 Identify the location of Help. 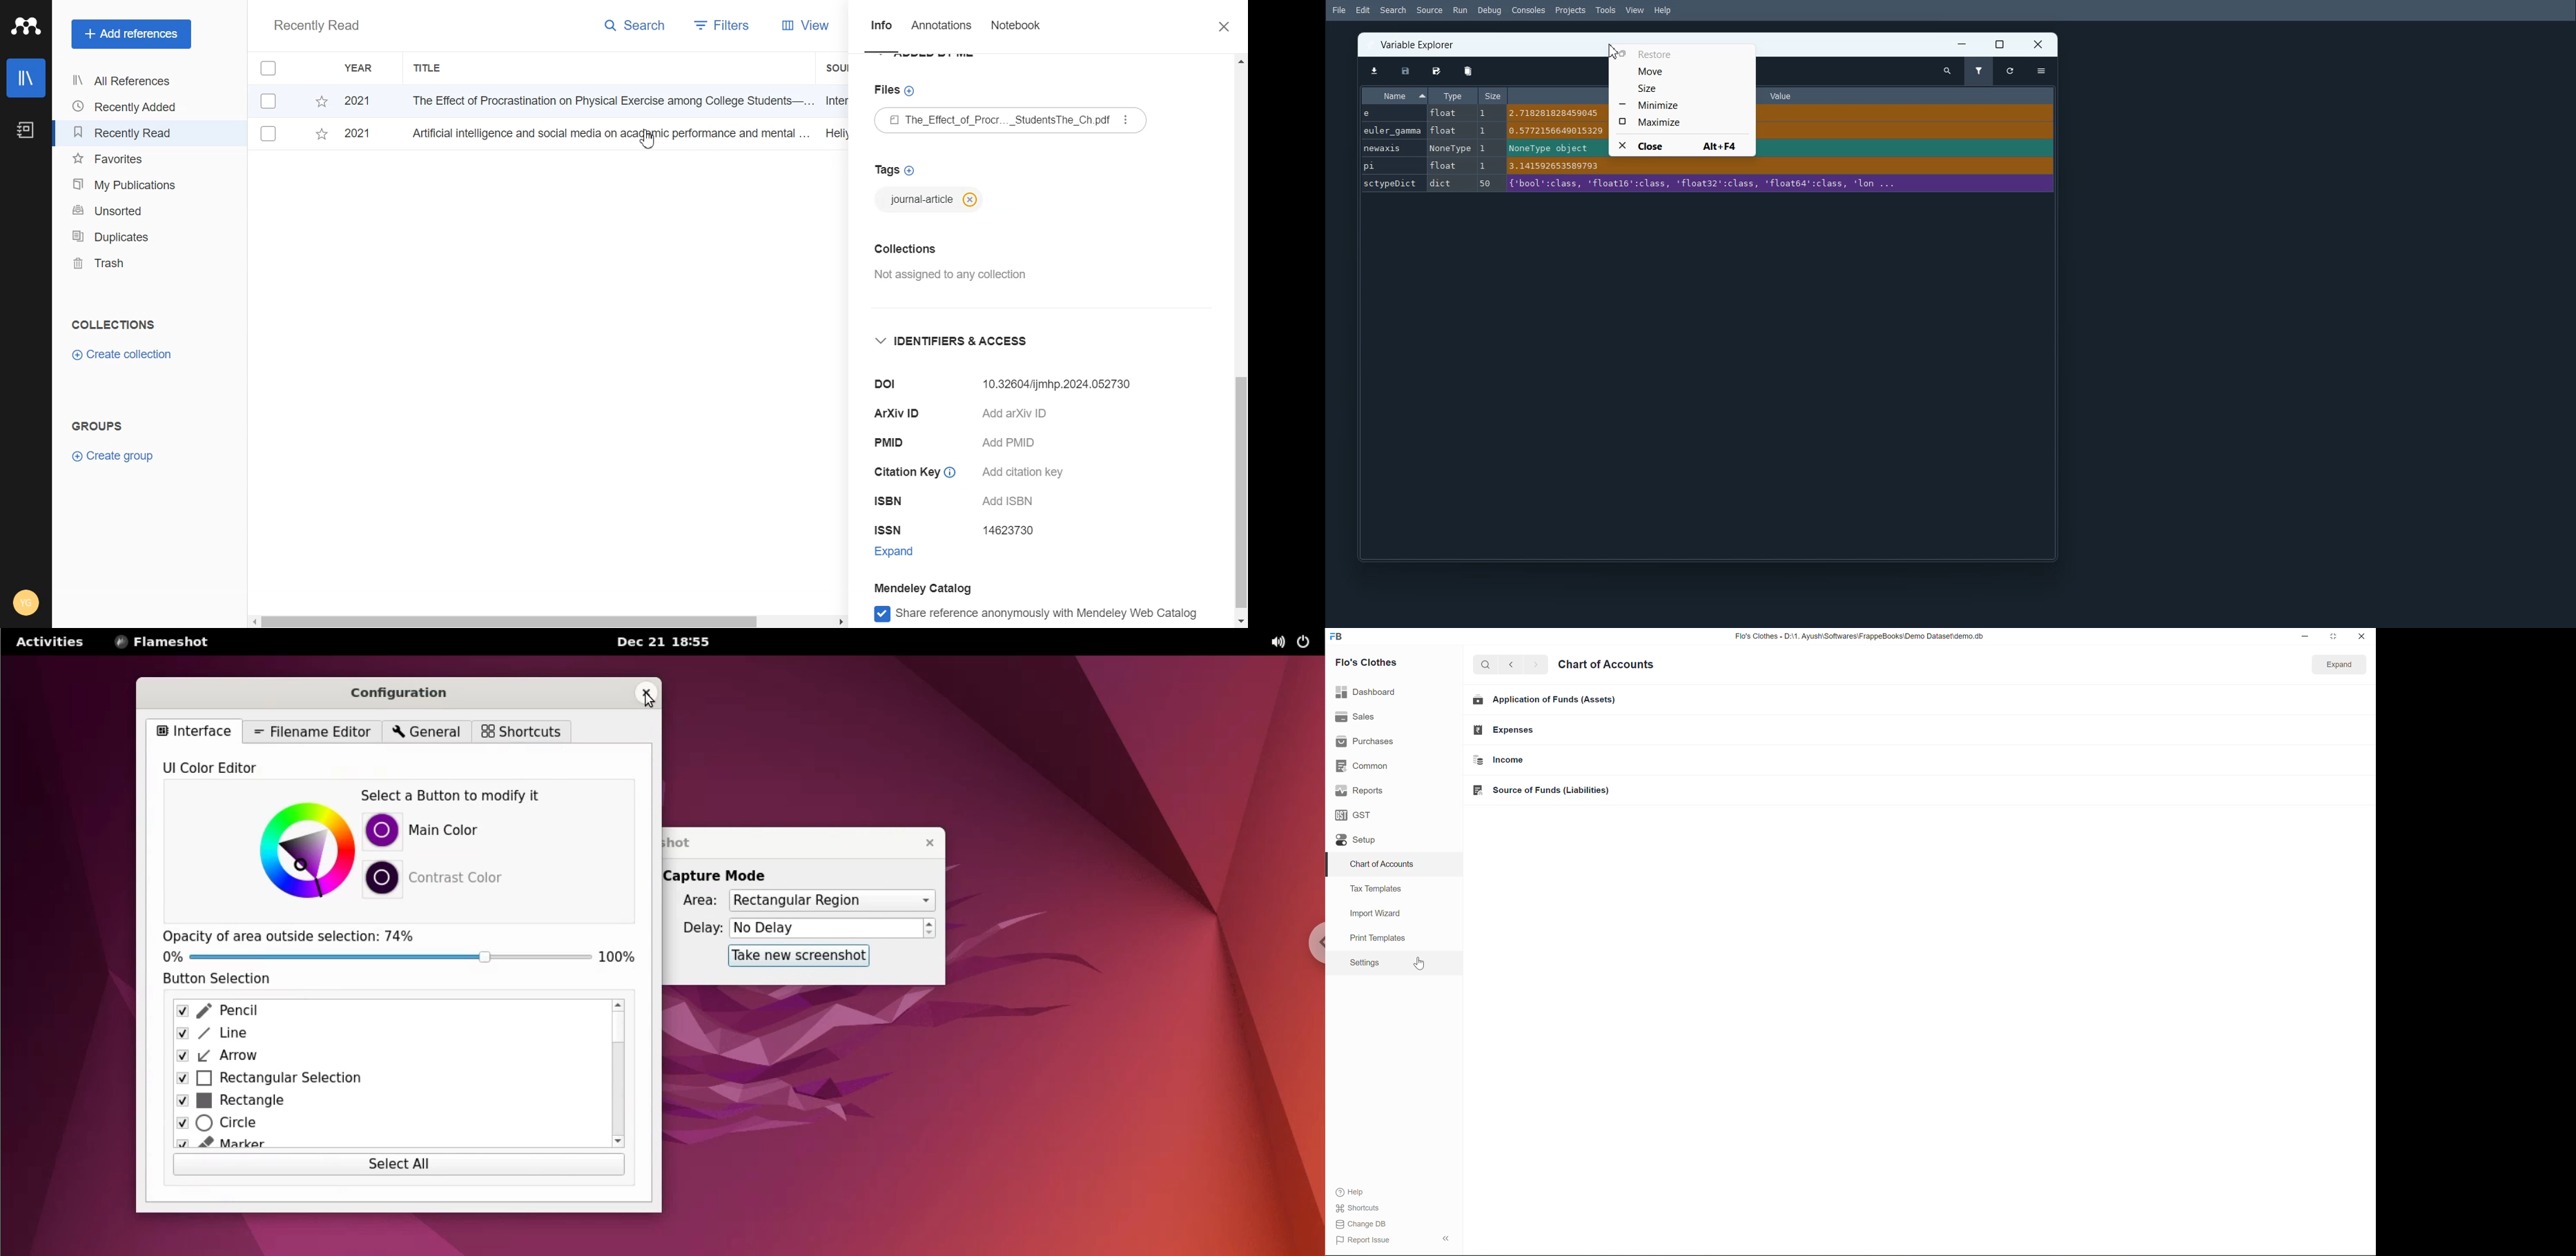
(1663, 10).